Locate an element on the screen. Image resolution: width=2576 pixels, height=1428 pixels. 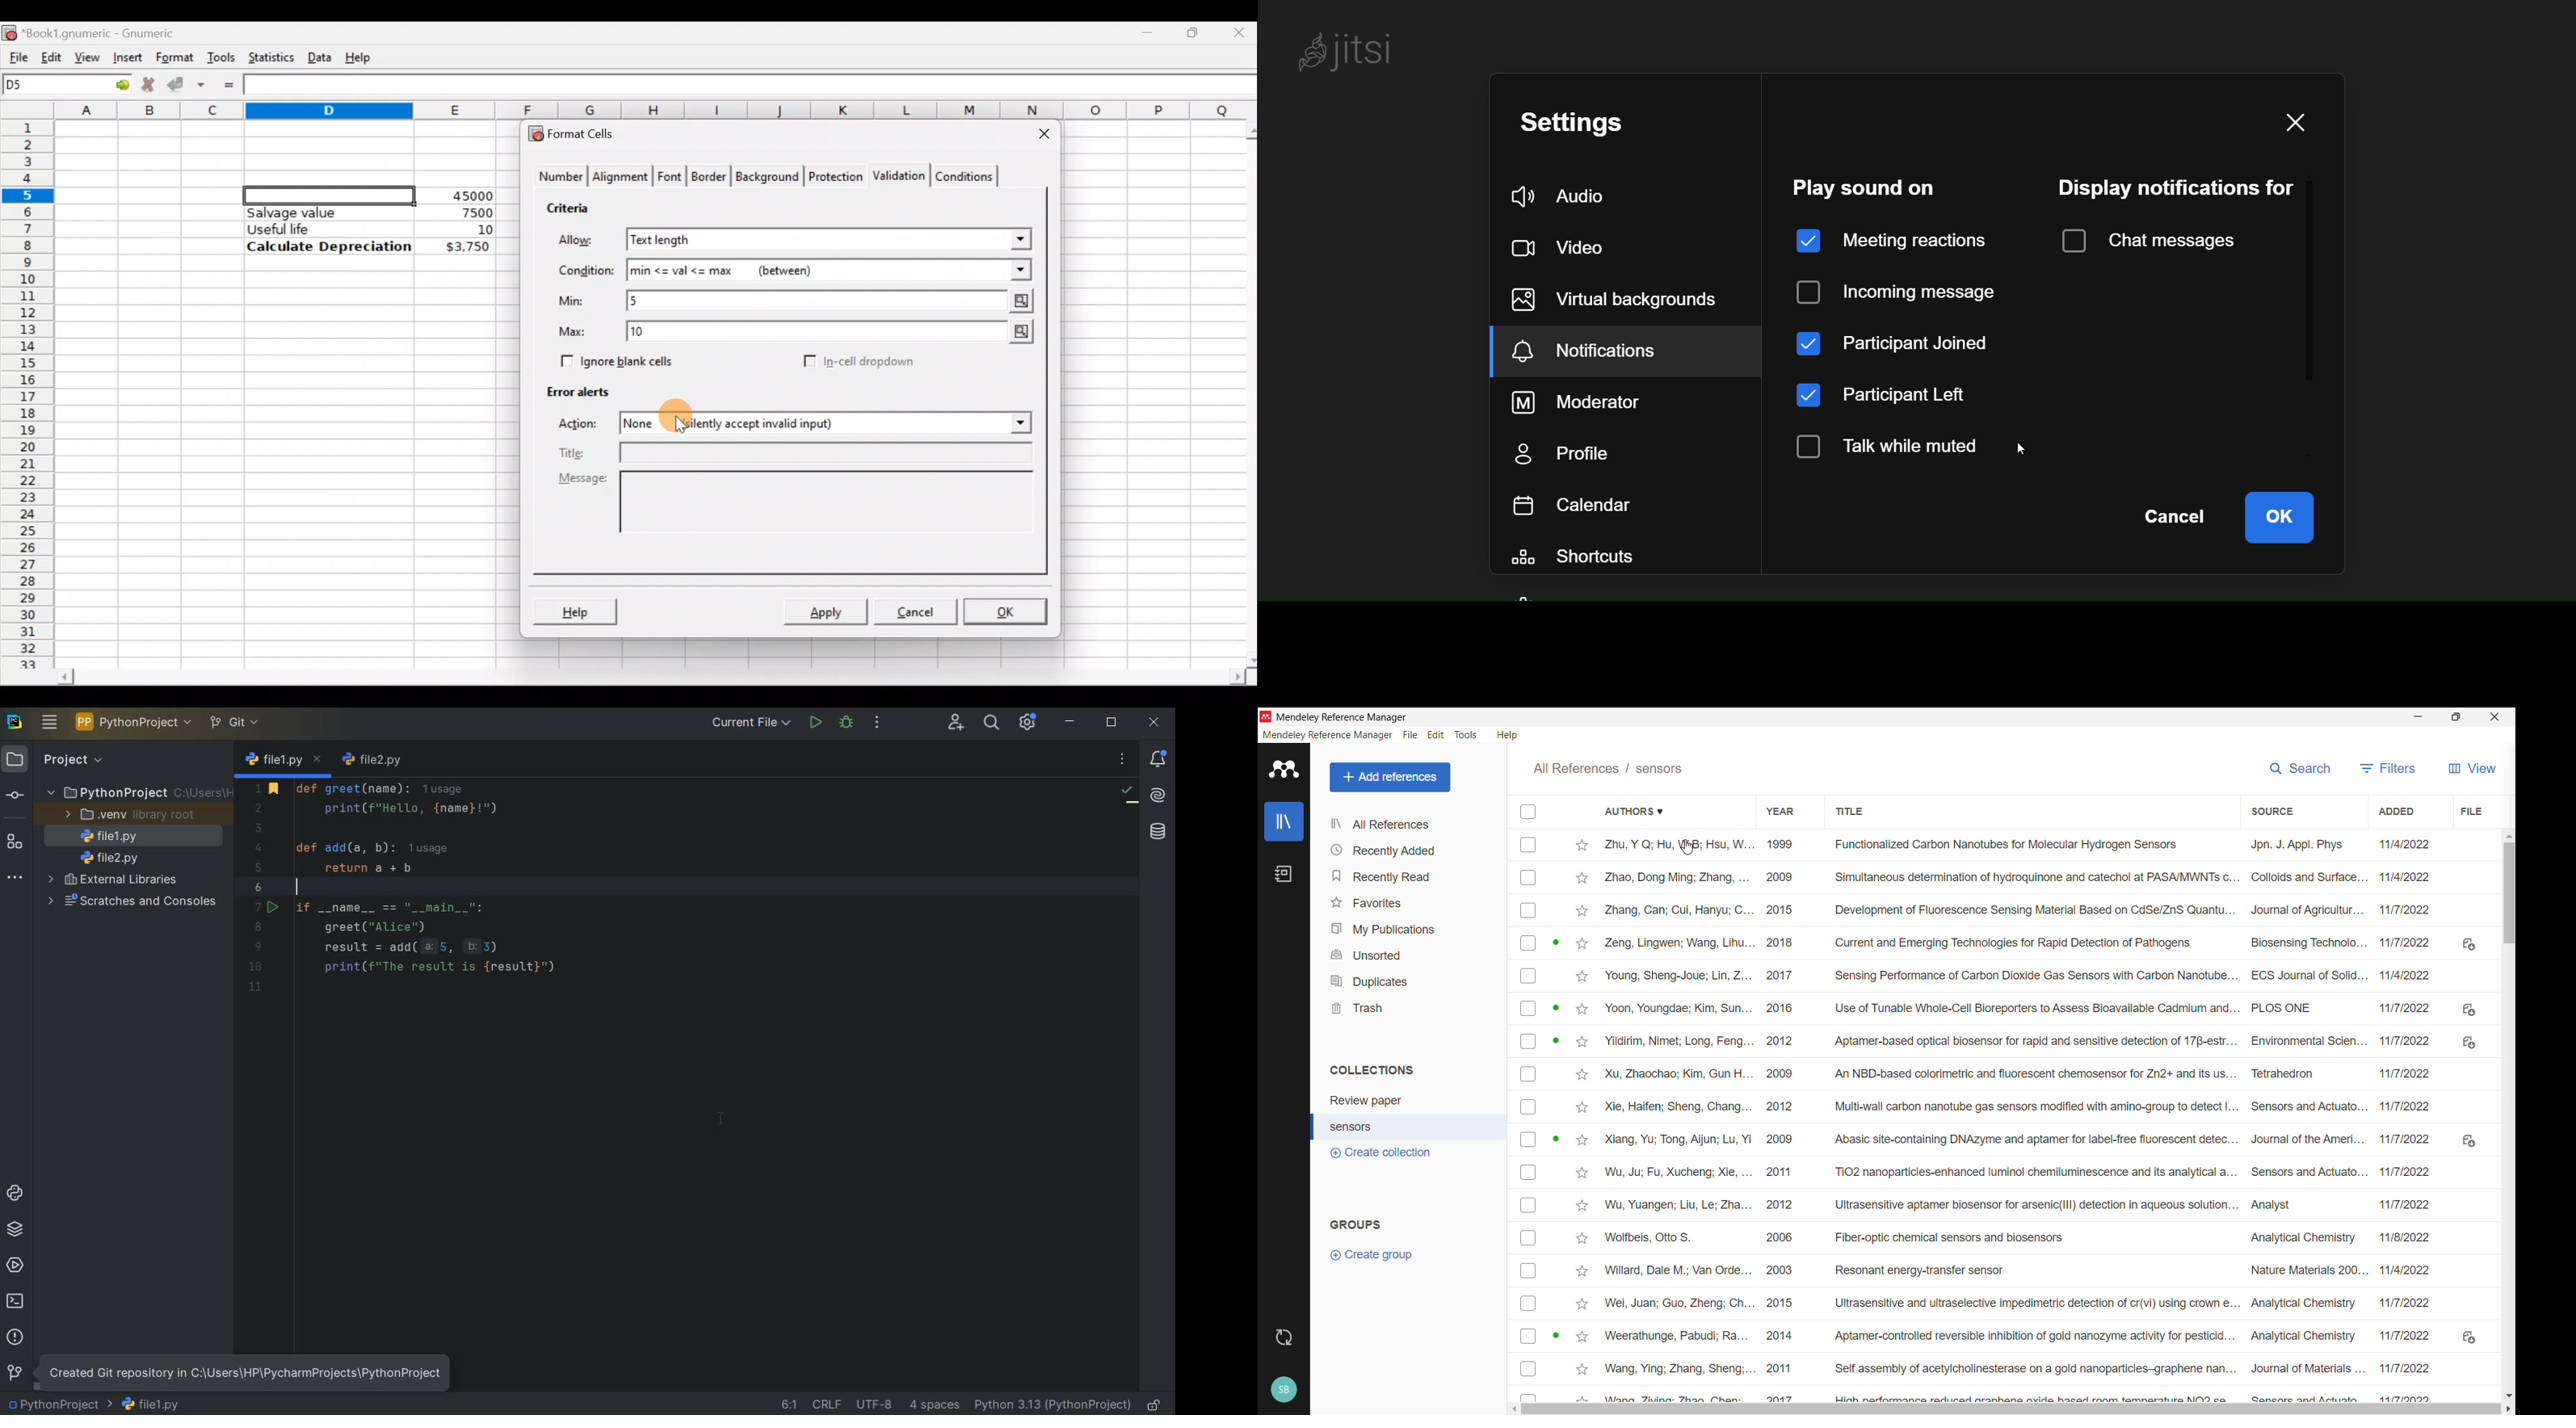
Unsorted  is located at coordinates (1412, 956).